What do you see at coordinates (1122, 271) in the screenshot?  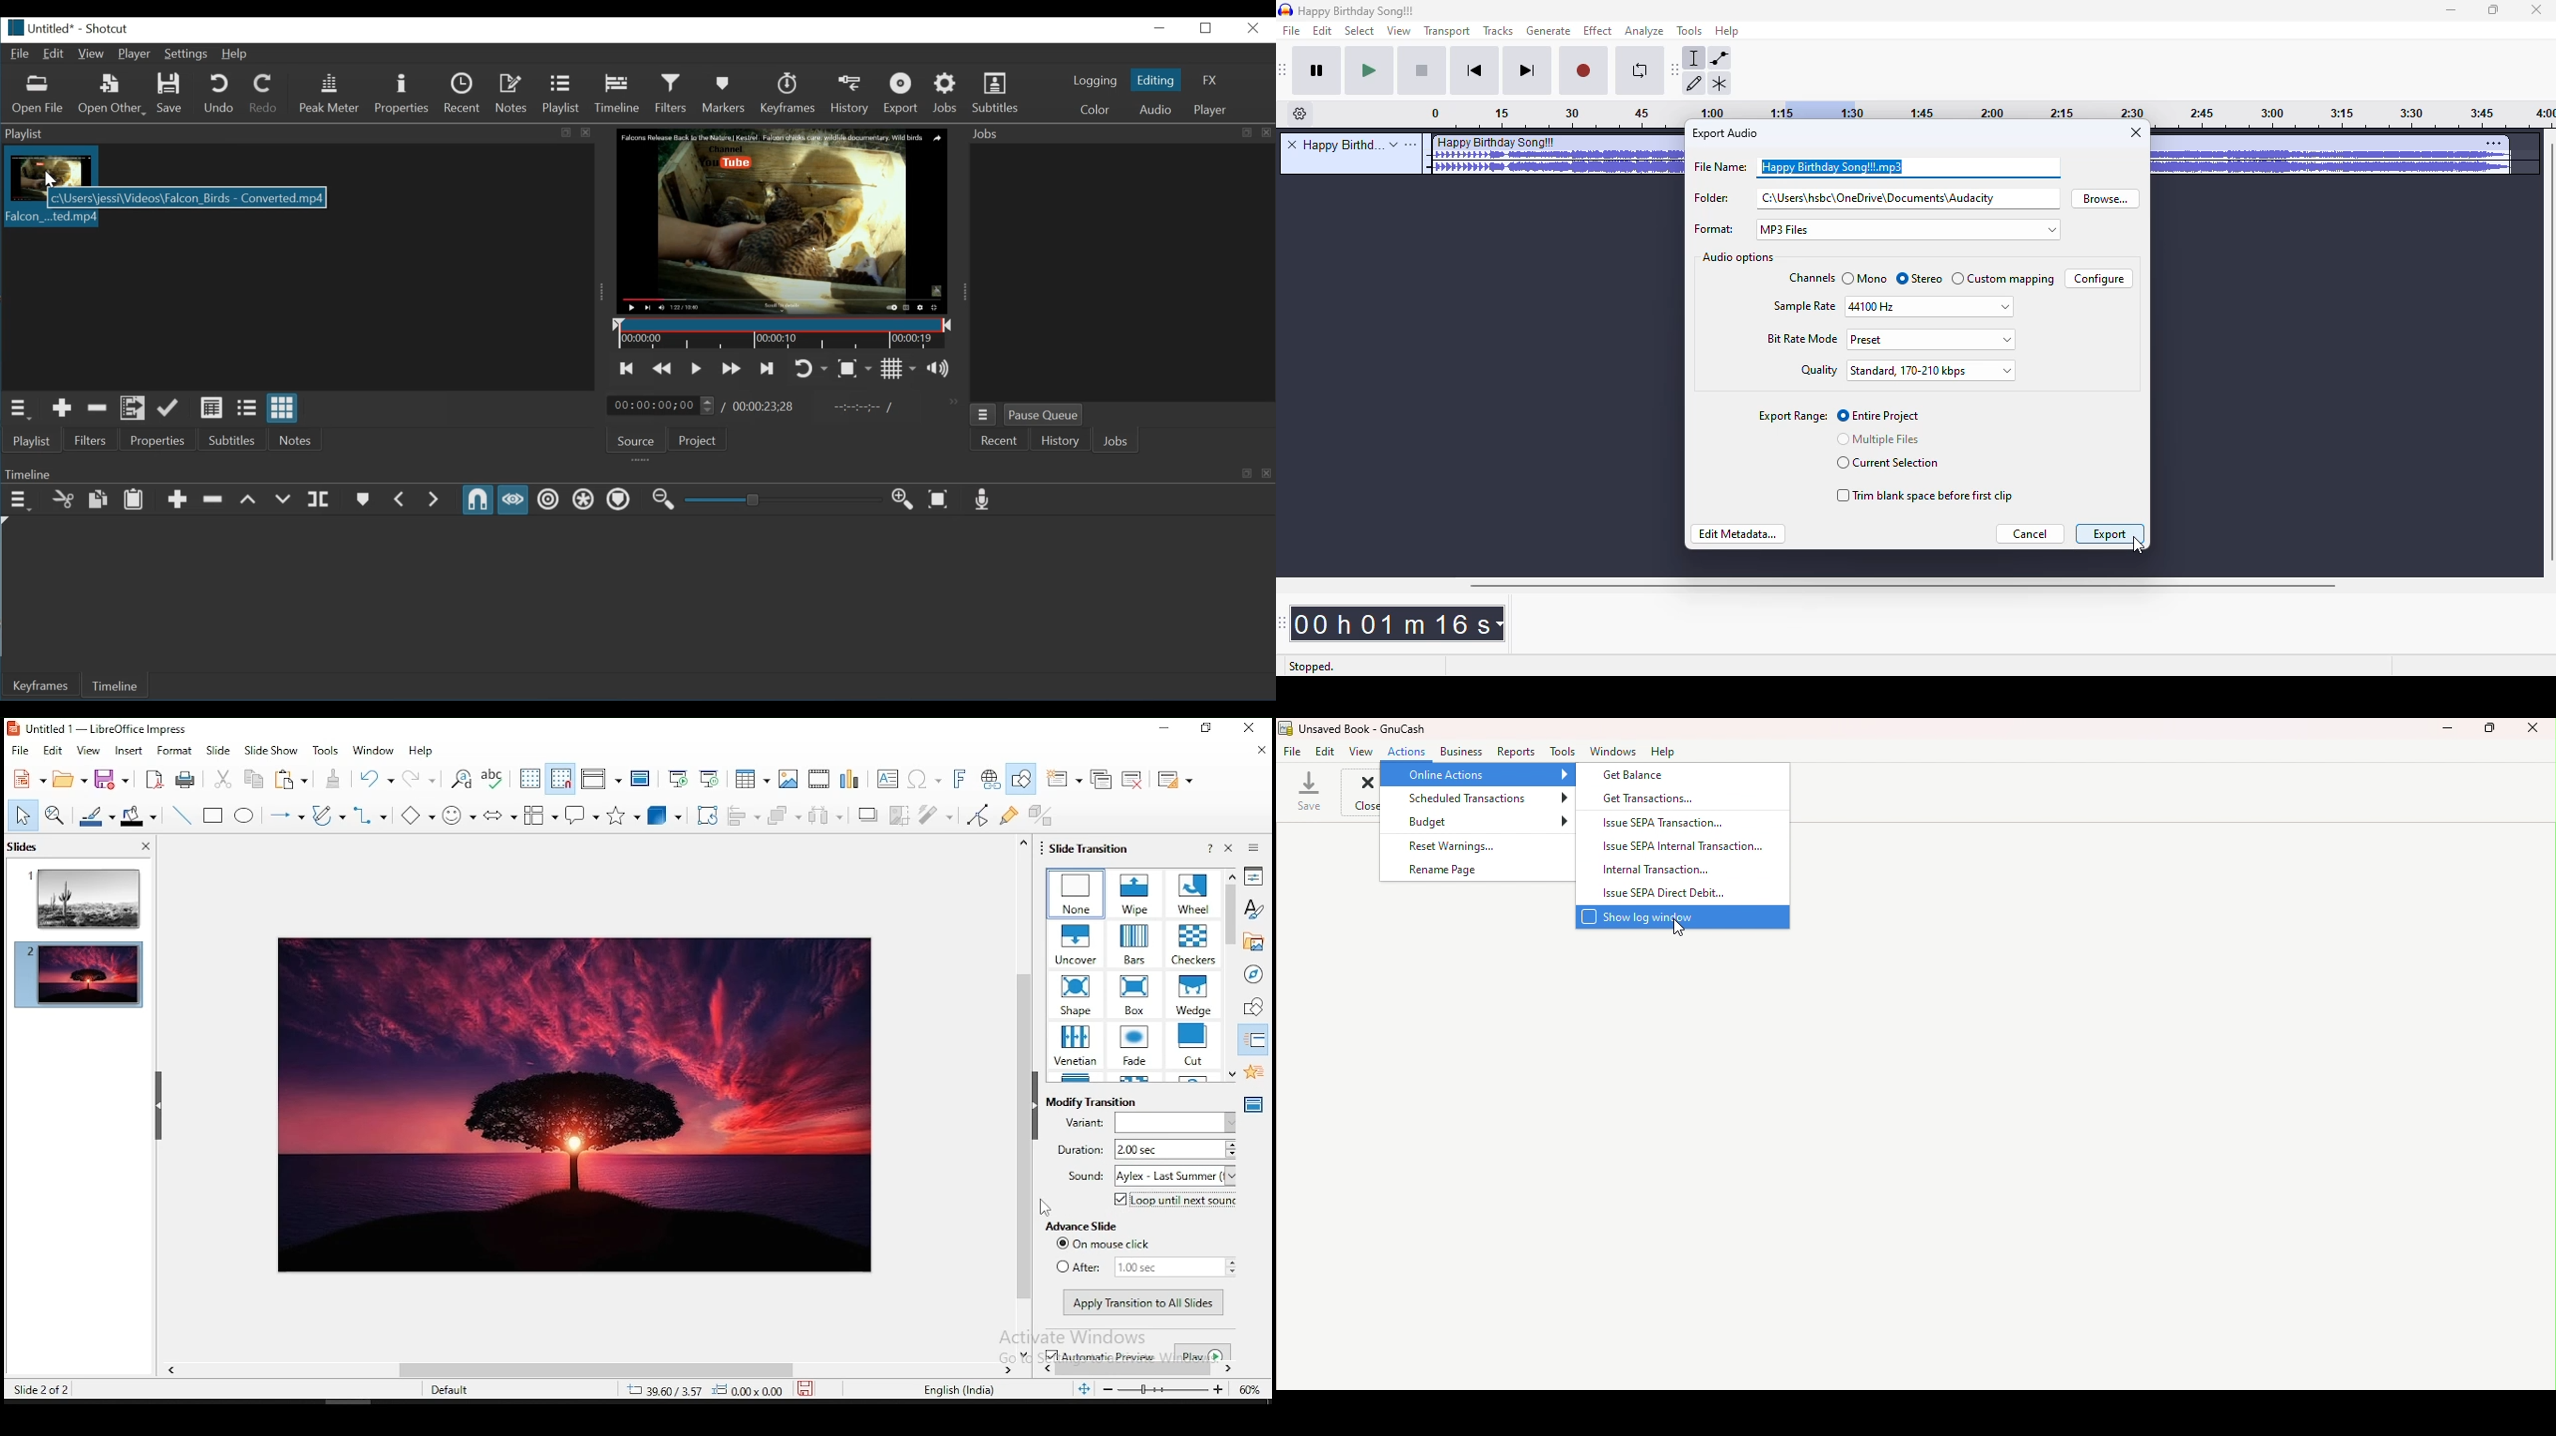 I see `jobs panel` at bounding box center [1122, 271].